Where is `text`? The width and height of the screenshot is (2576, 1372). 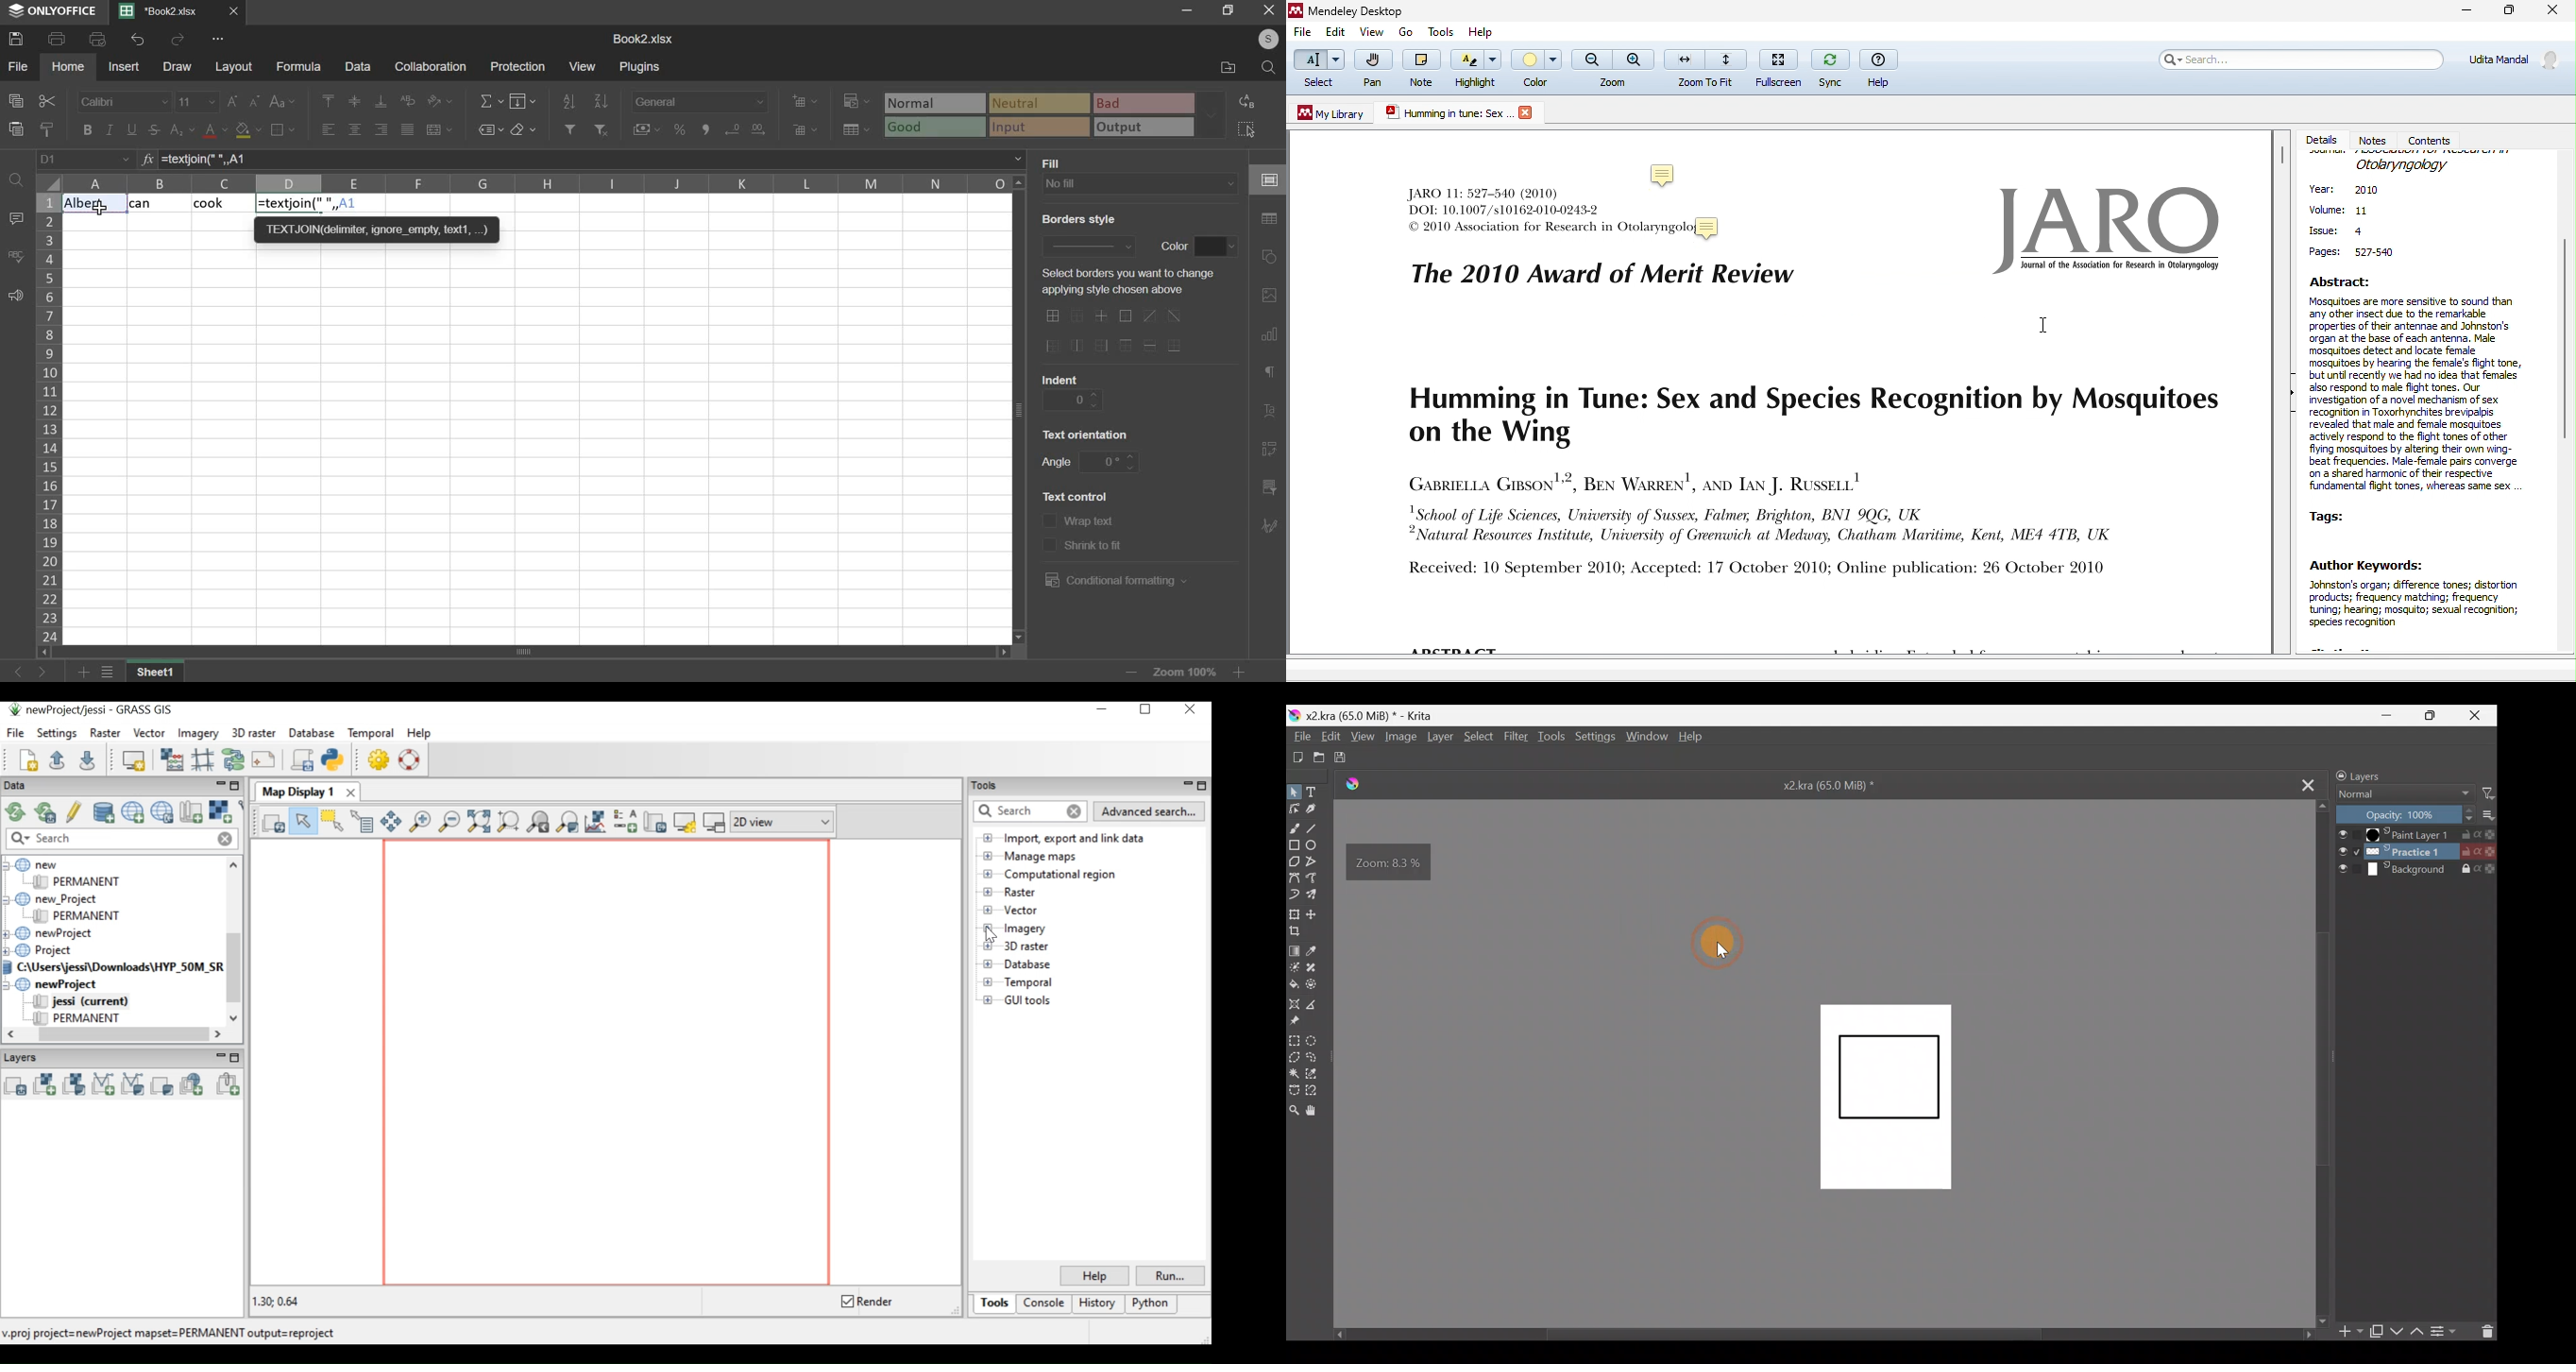 text is located at coordinates (1056, 464).